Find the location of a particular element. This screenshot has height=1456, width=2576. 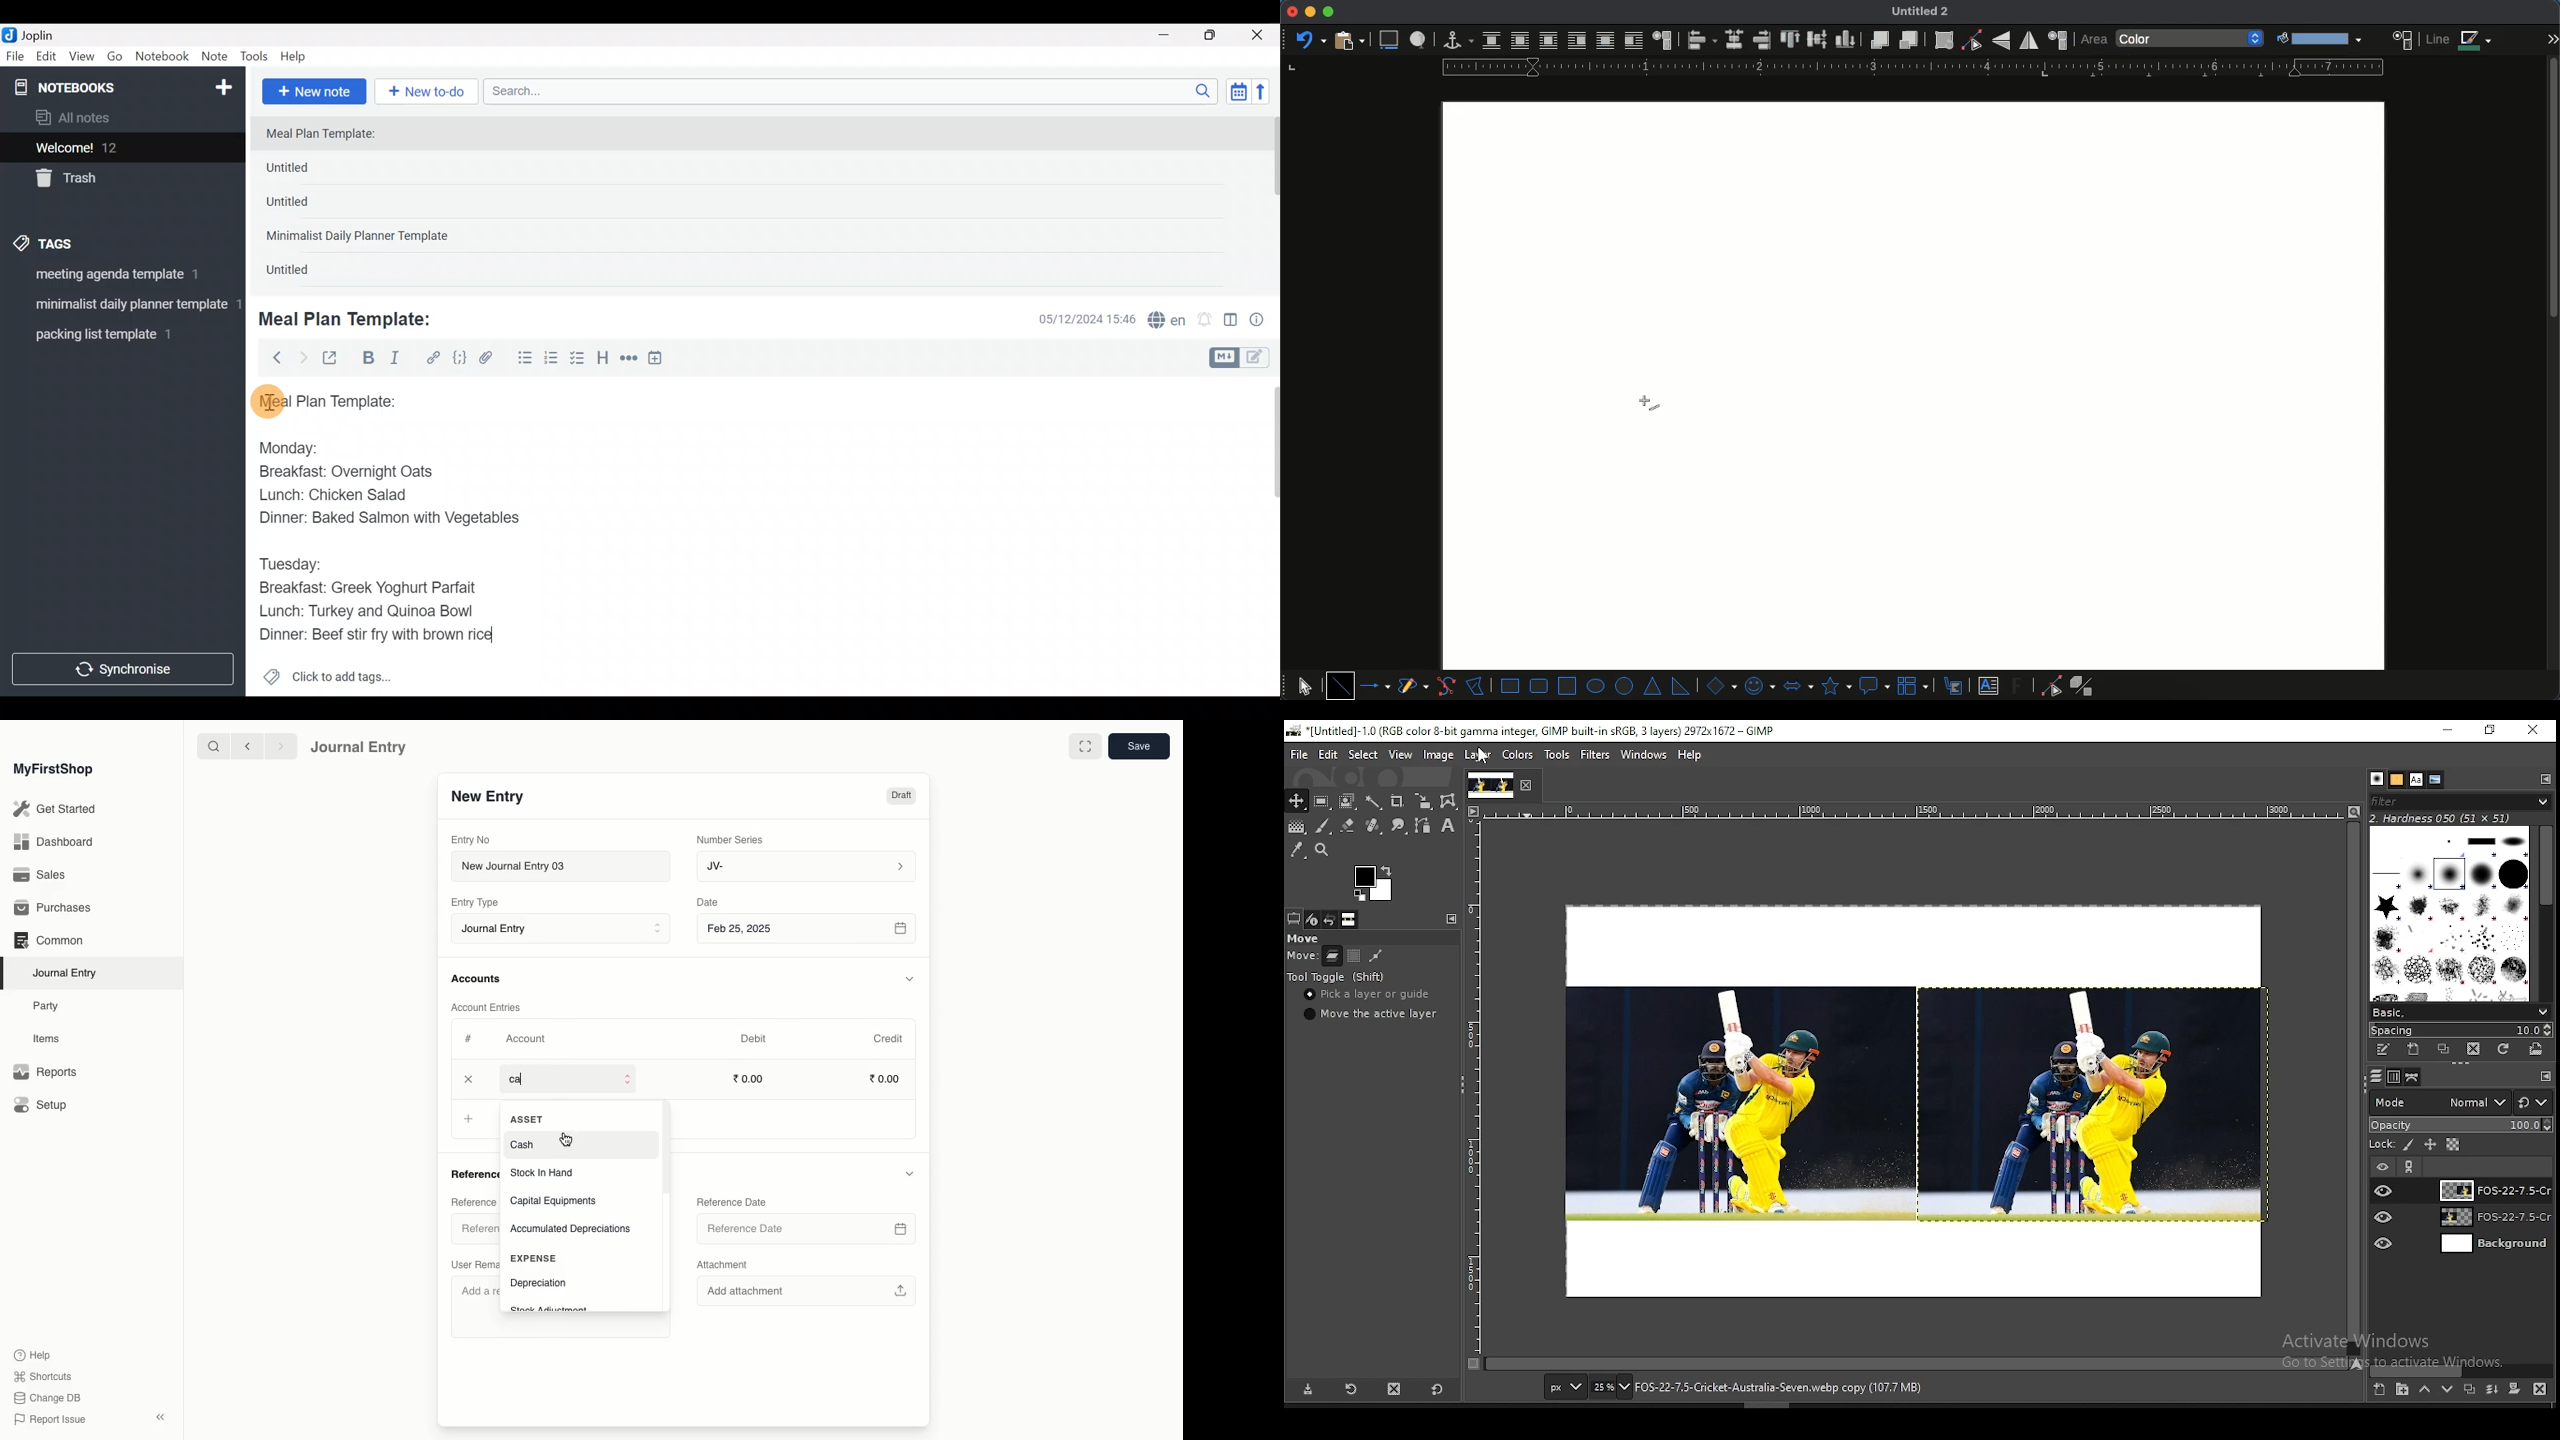

Reference Date is located at coordinates (806, 1228).